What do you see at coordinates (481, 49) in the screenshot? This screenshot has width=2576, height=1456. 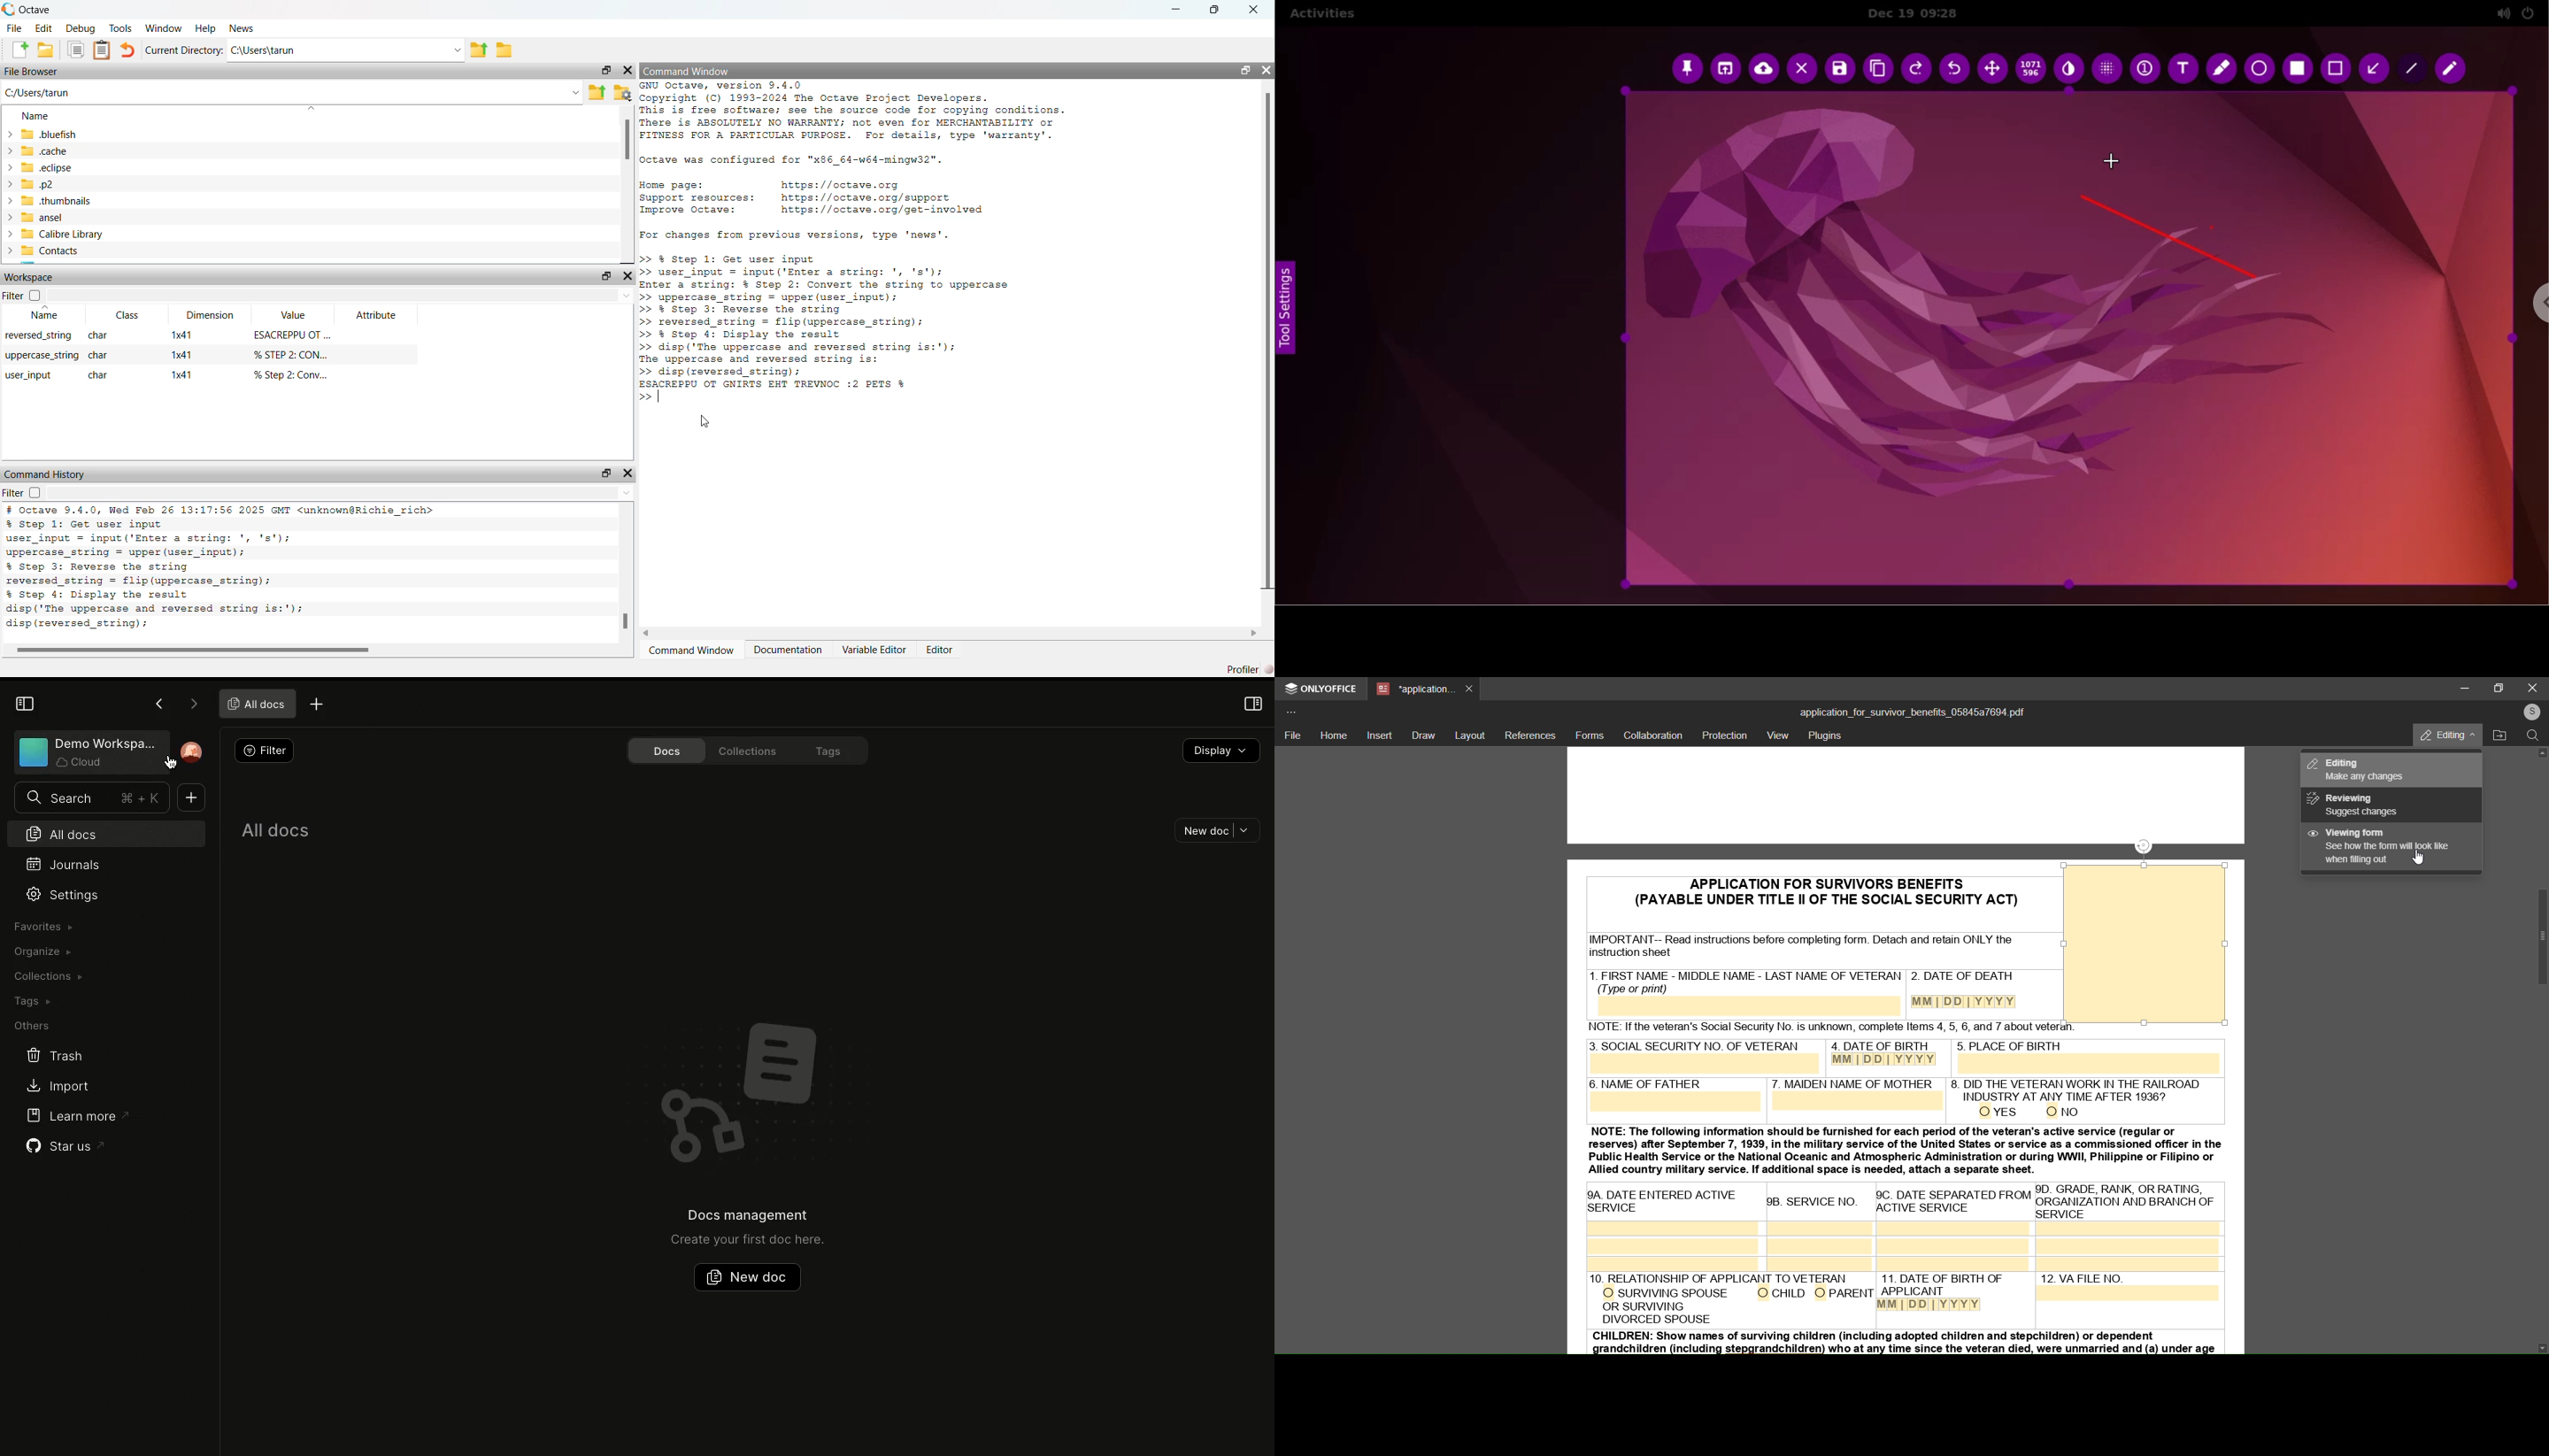 I see `one directory up` at bounding box center [481, 49].